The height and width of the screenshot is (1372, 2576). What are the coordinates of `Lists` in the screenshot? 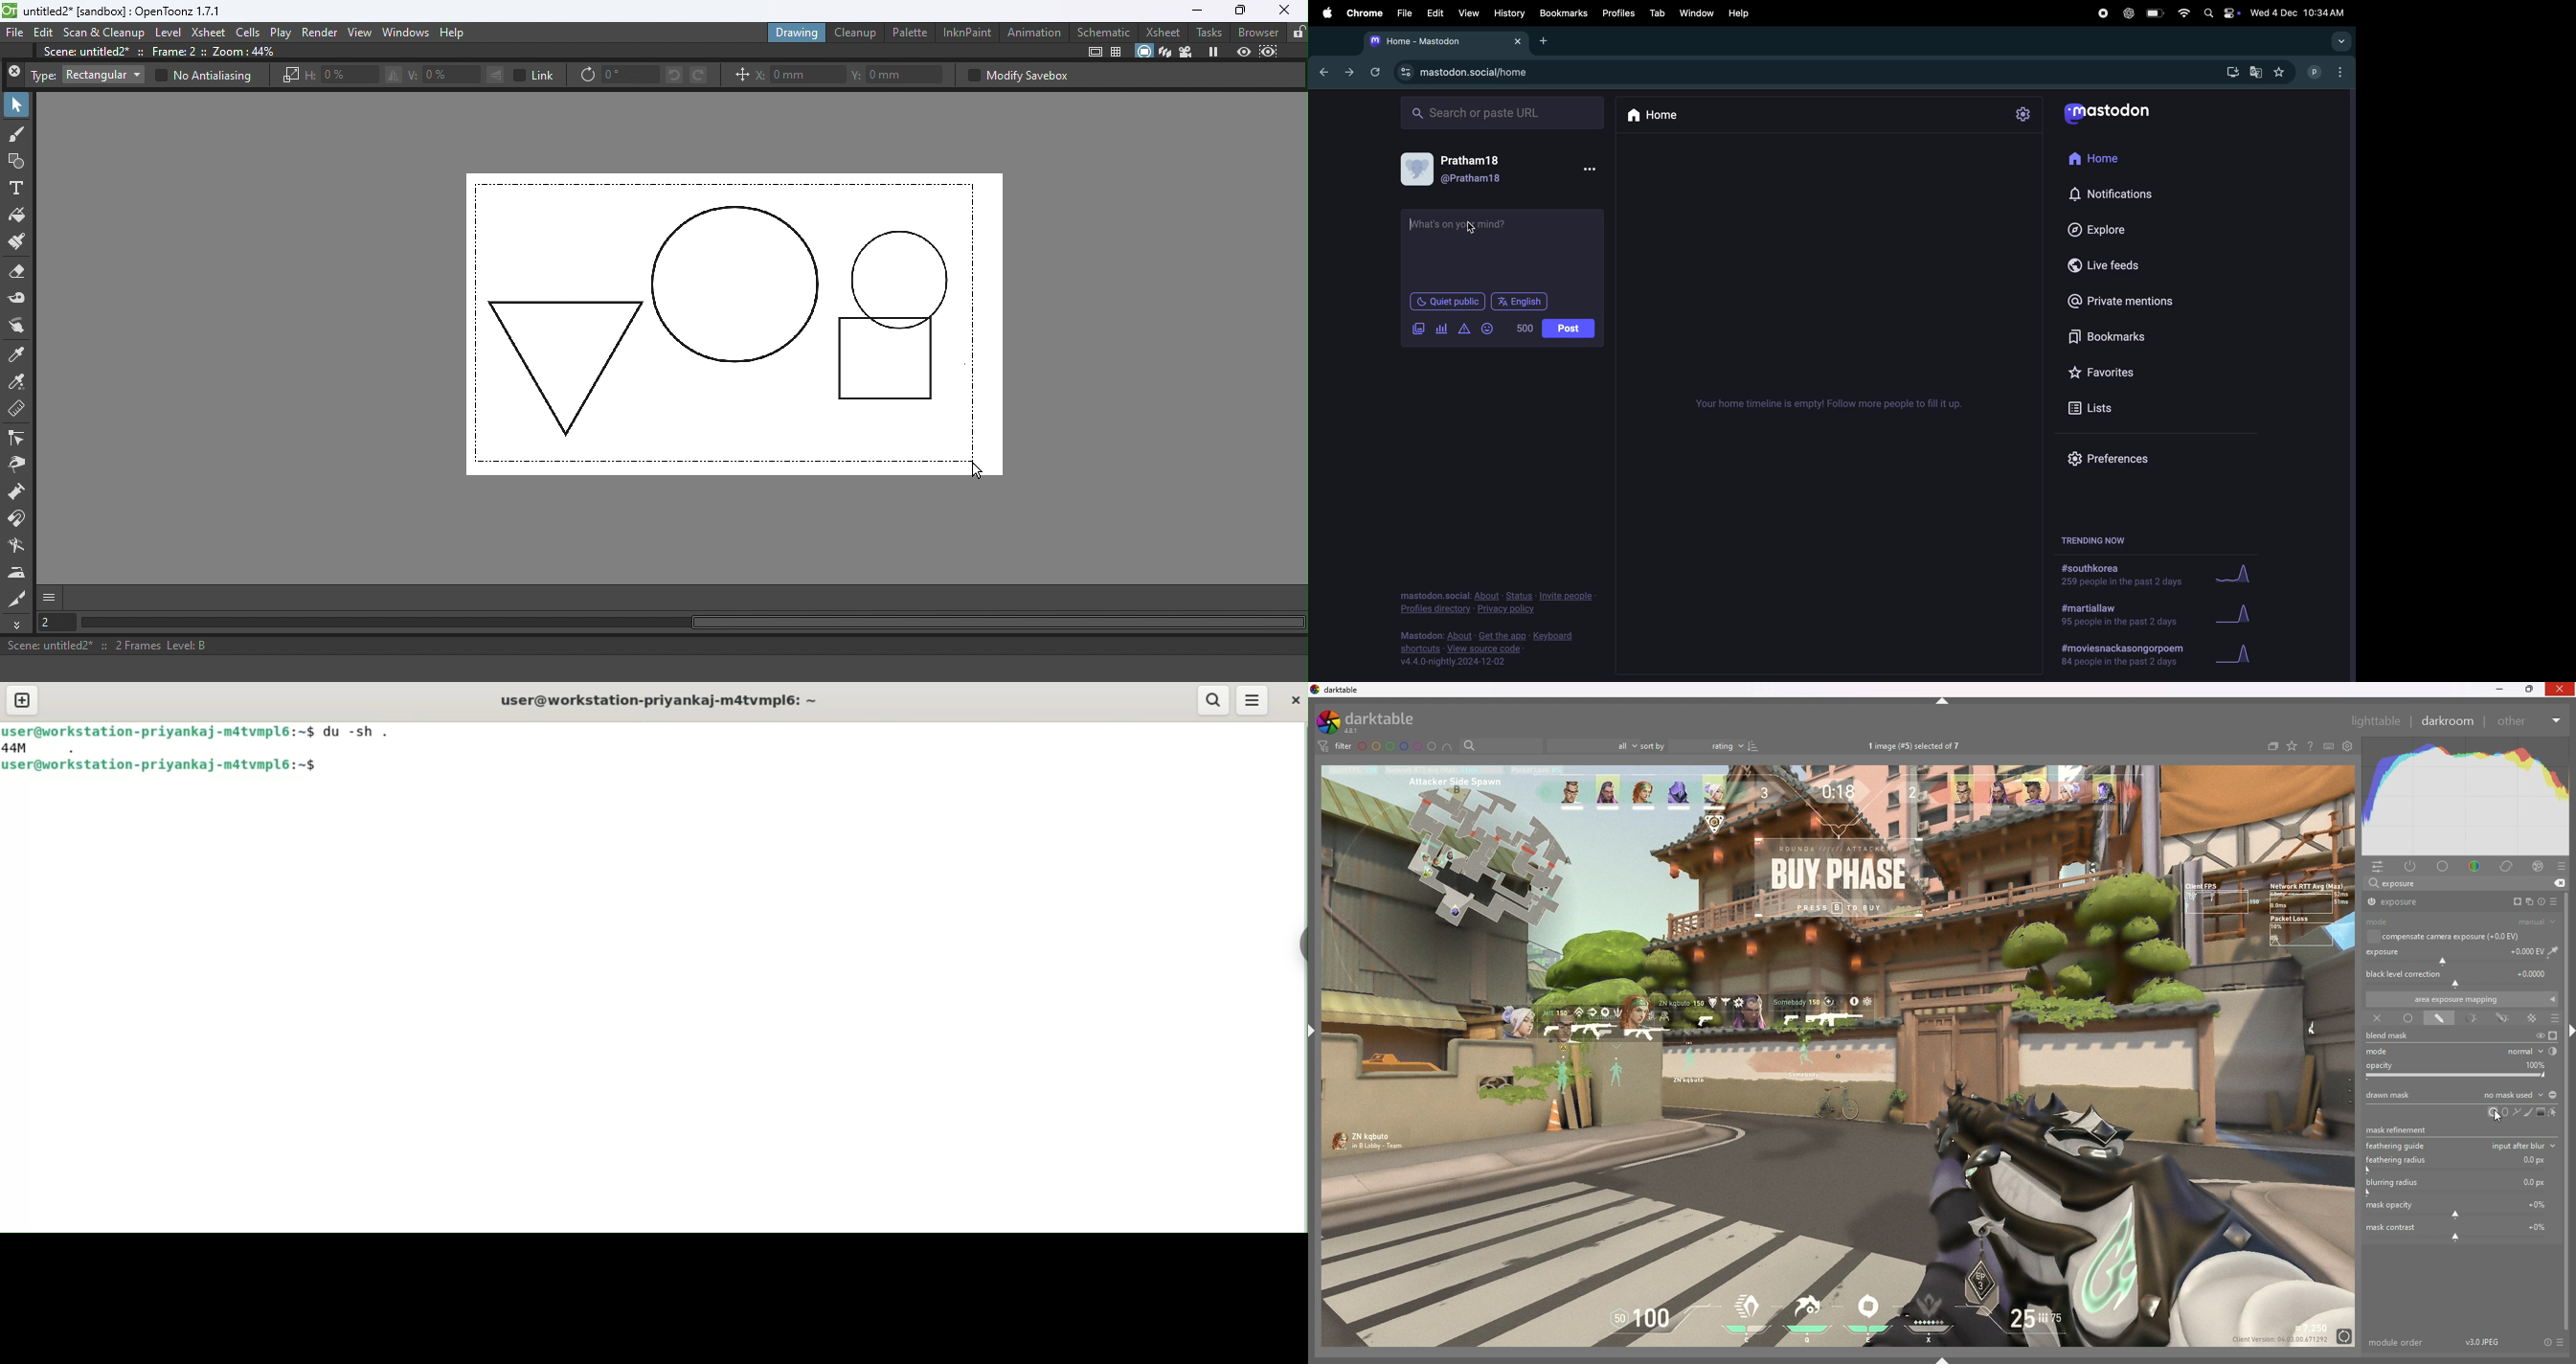 It's located at (2097, 407).